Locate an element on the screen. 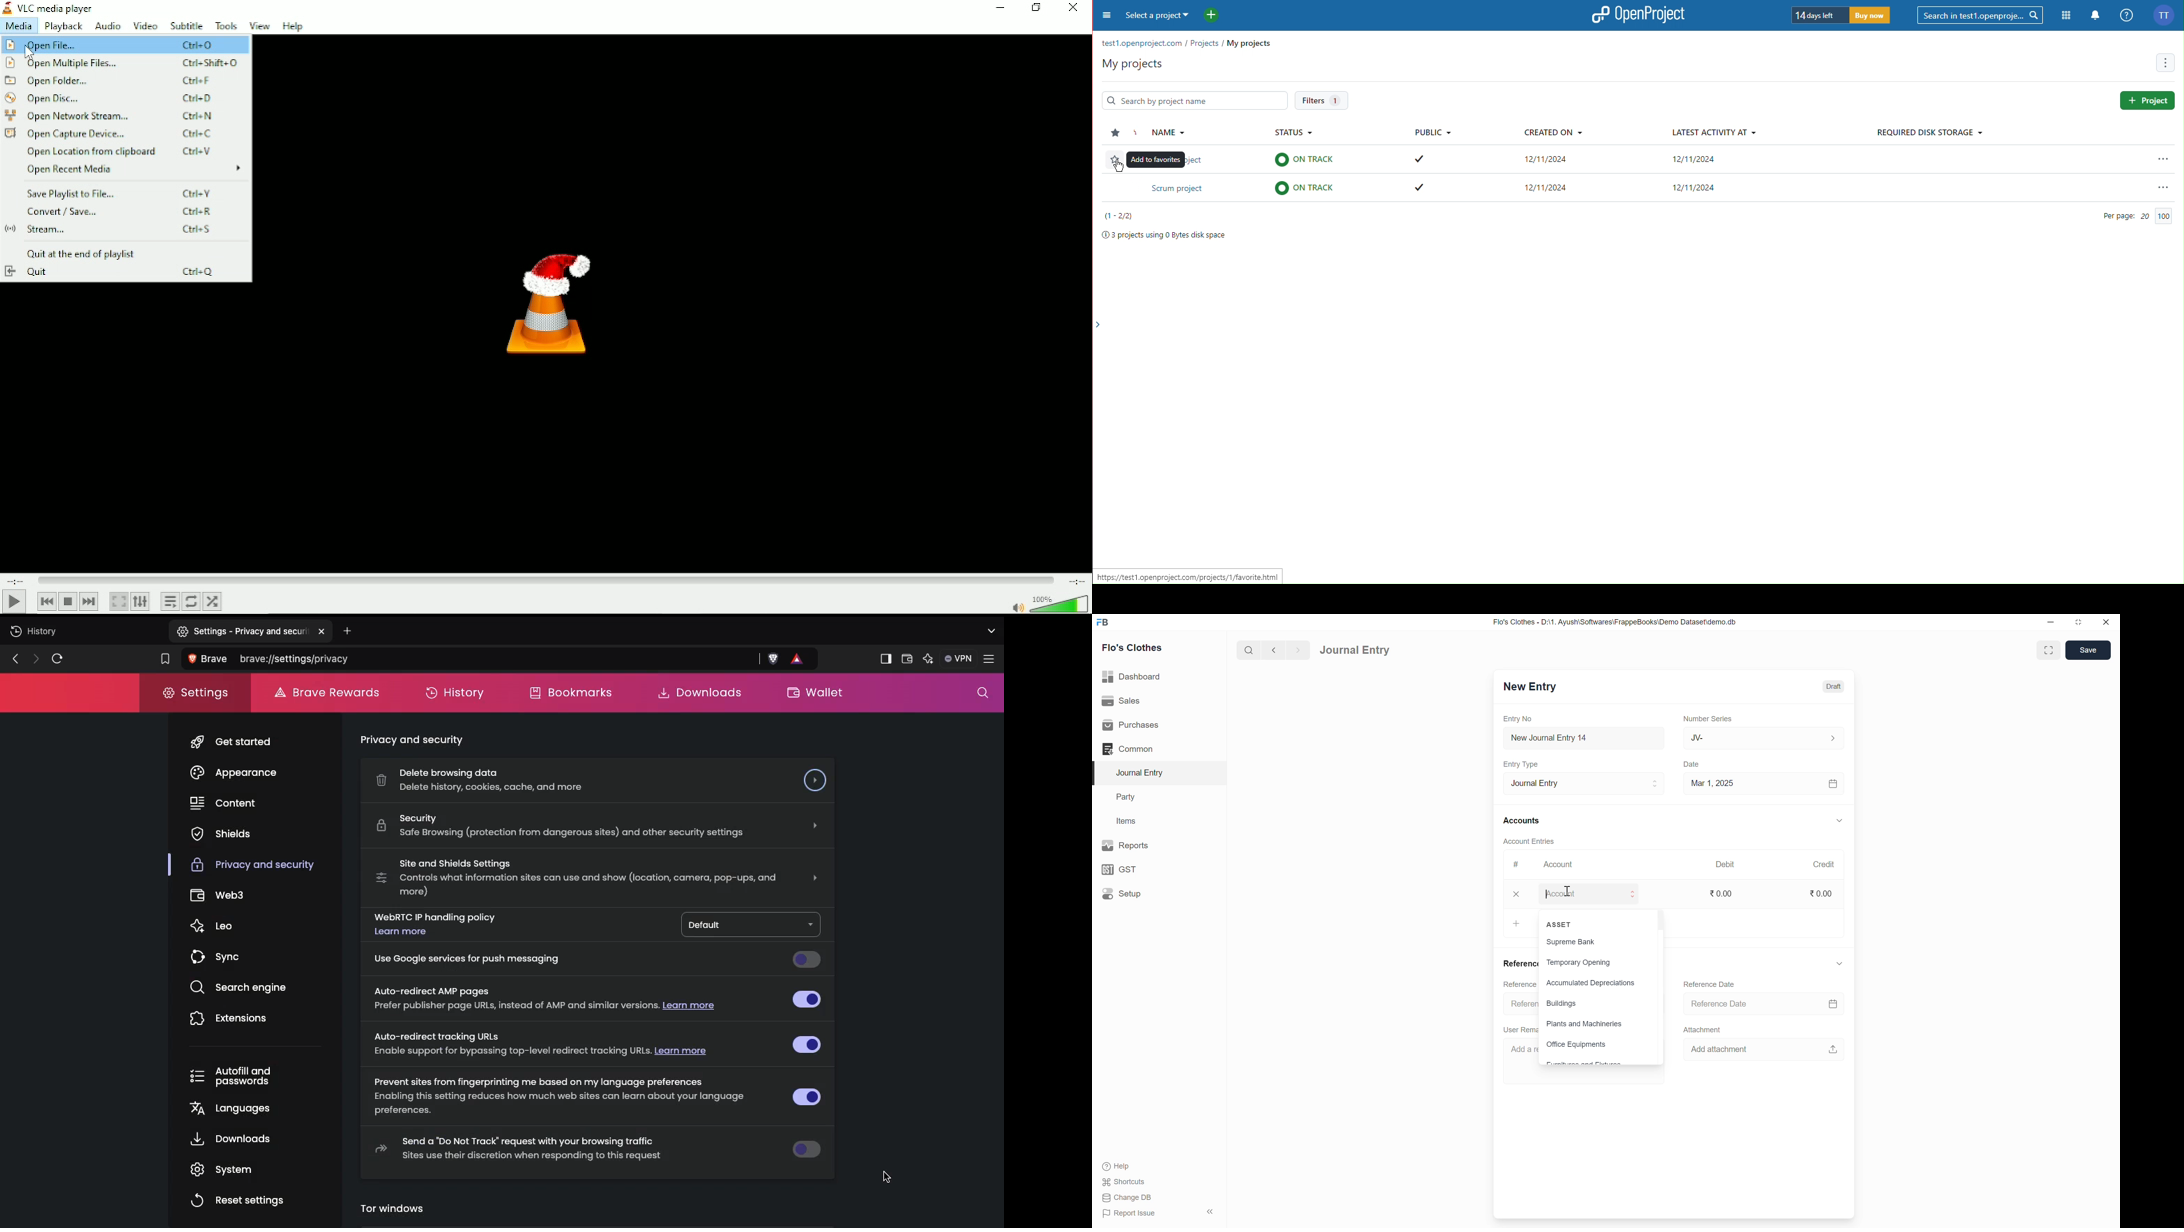 Image resolution: width=2184 pixels, height=1232 pixels. Web3 is located at coordinates (220, 896).